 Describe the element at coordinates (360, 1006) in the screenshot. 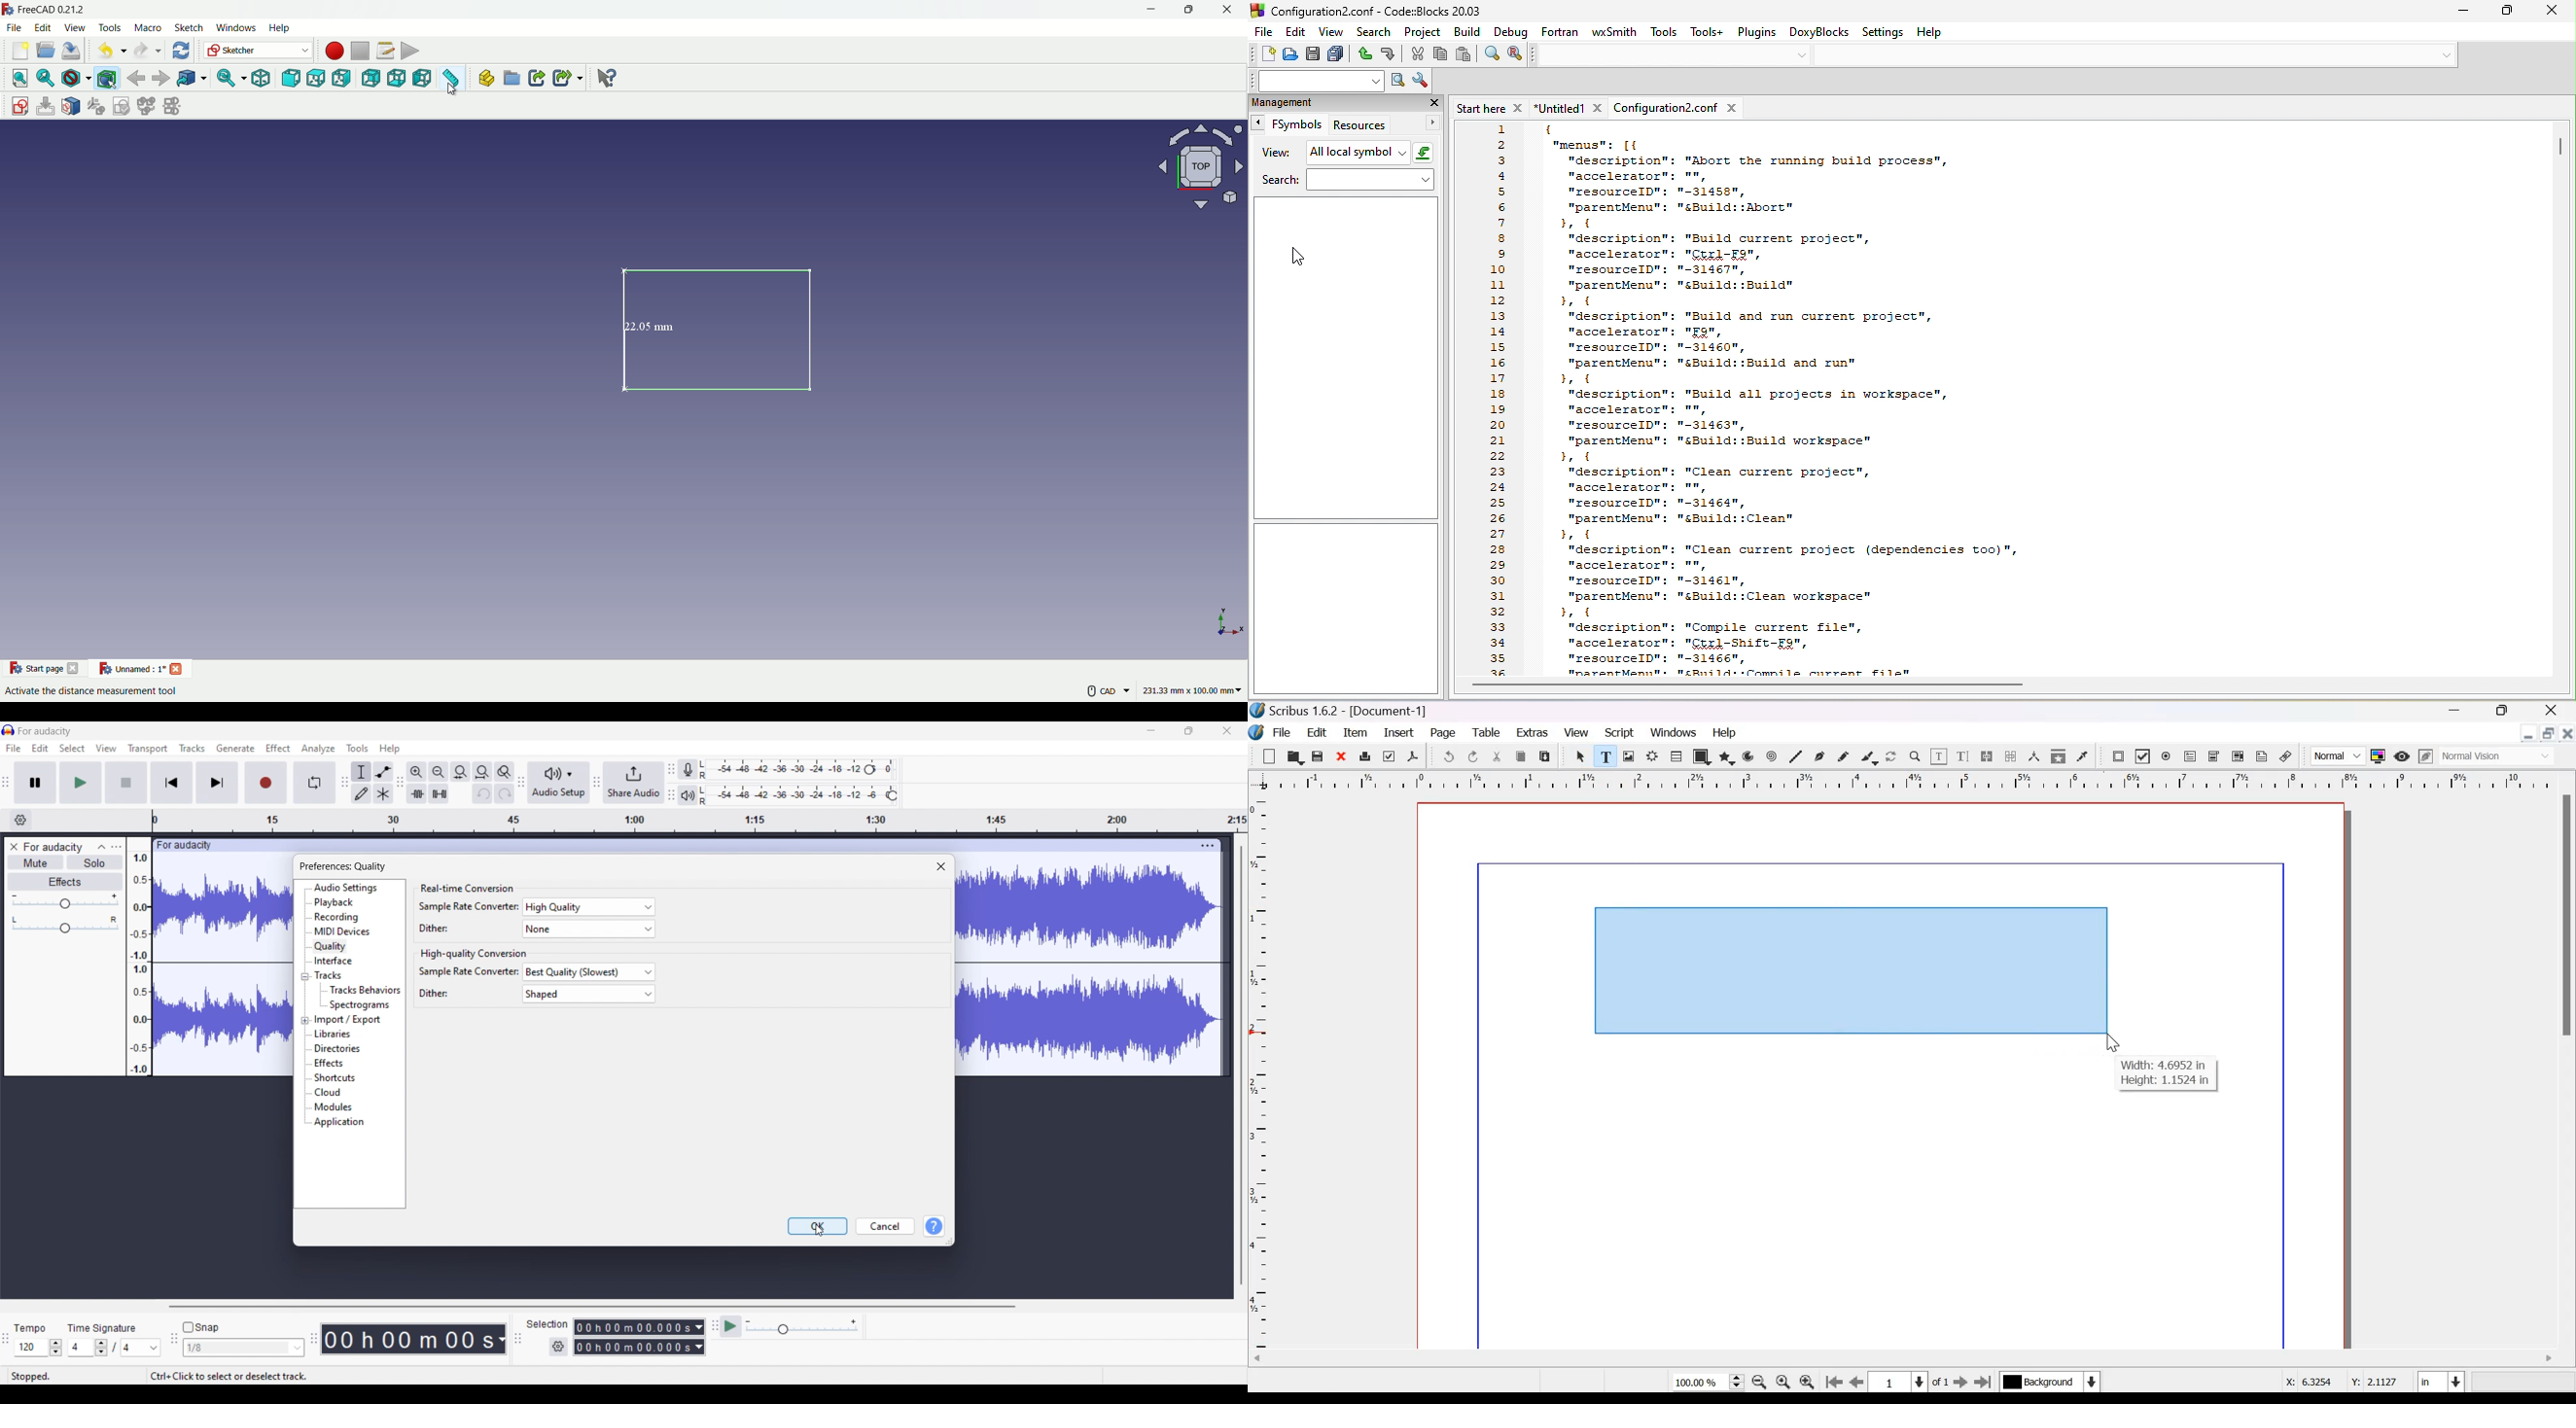

I see `Spectograms` at that location.